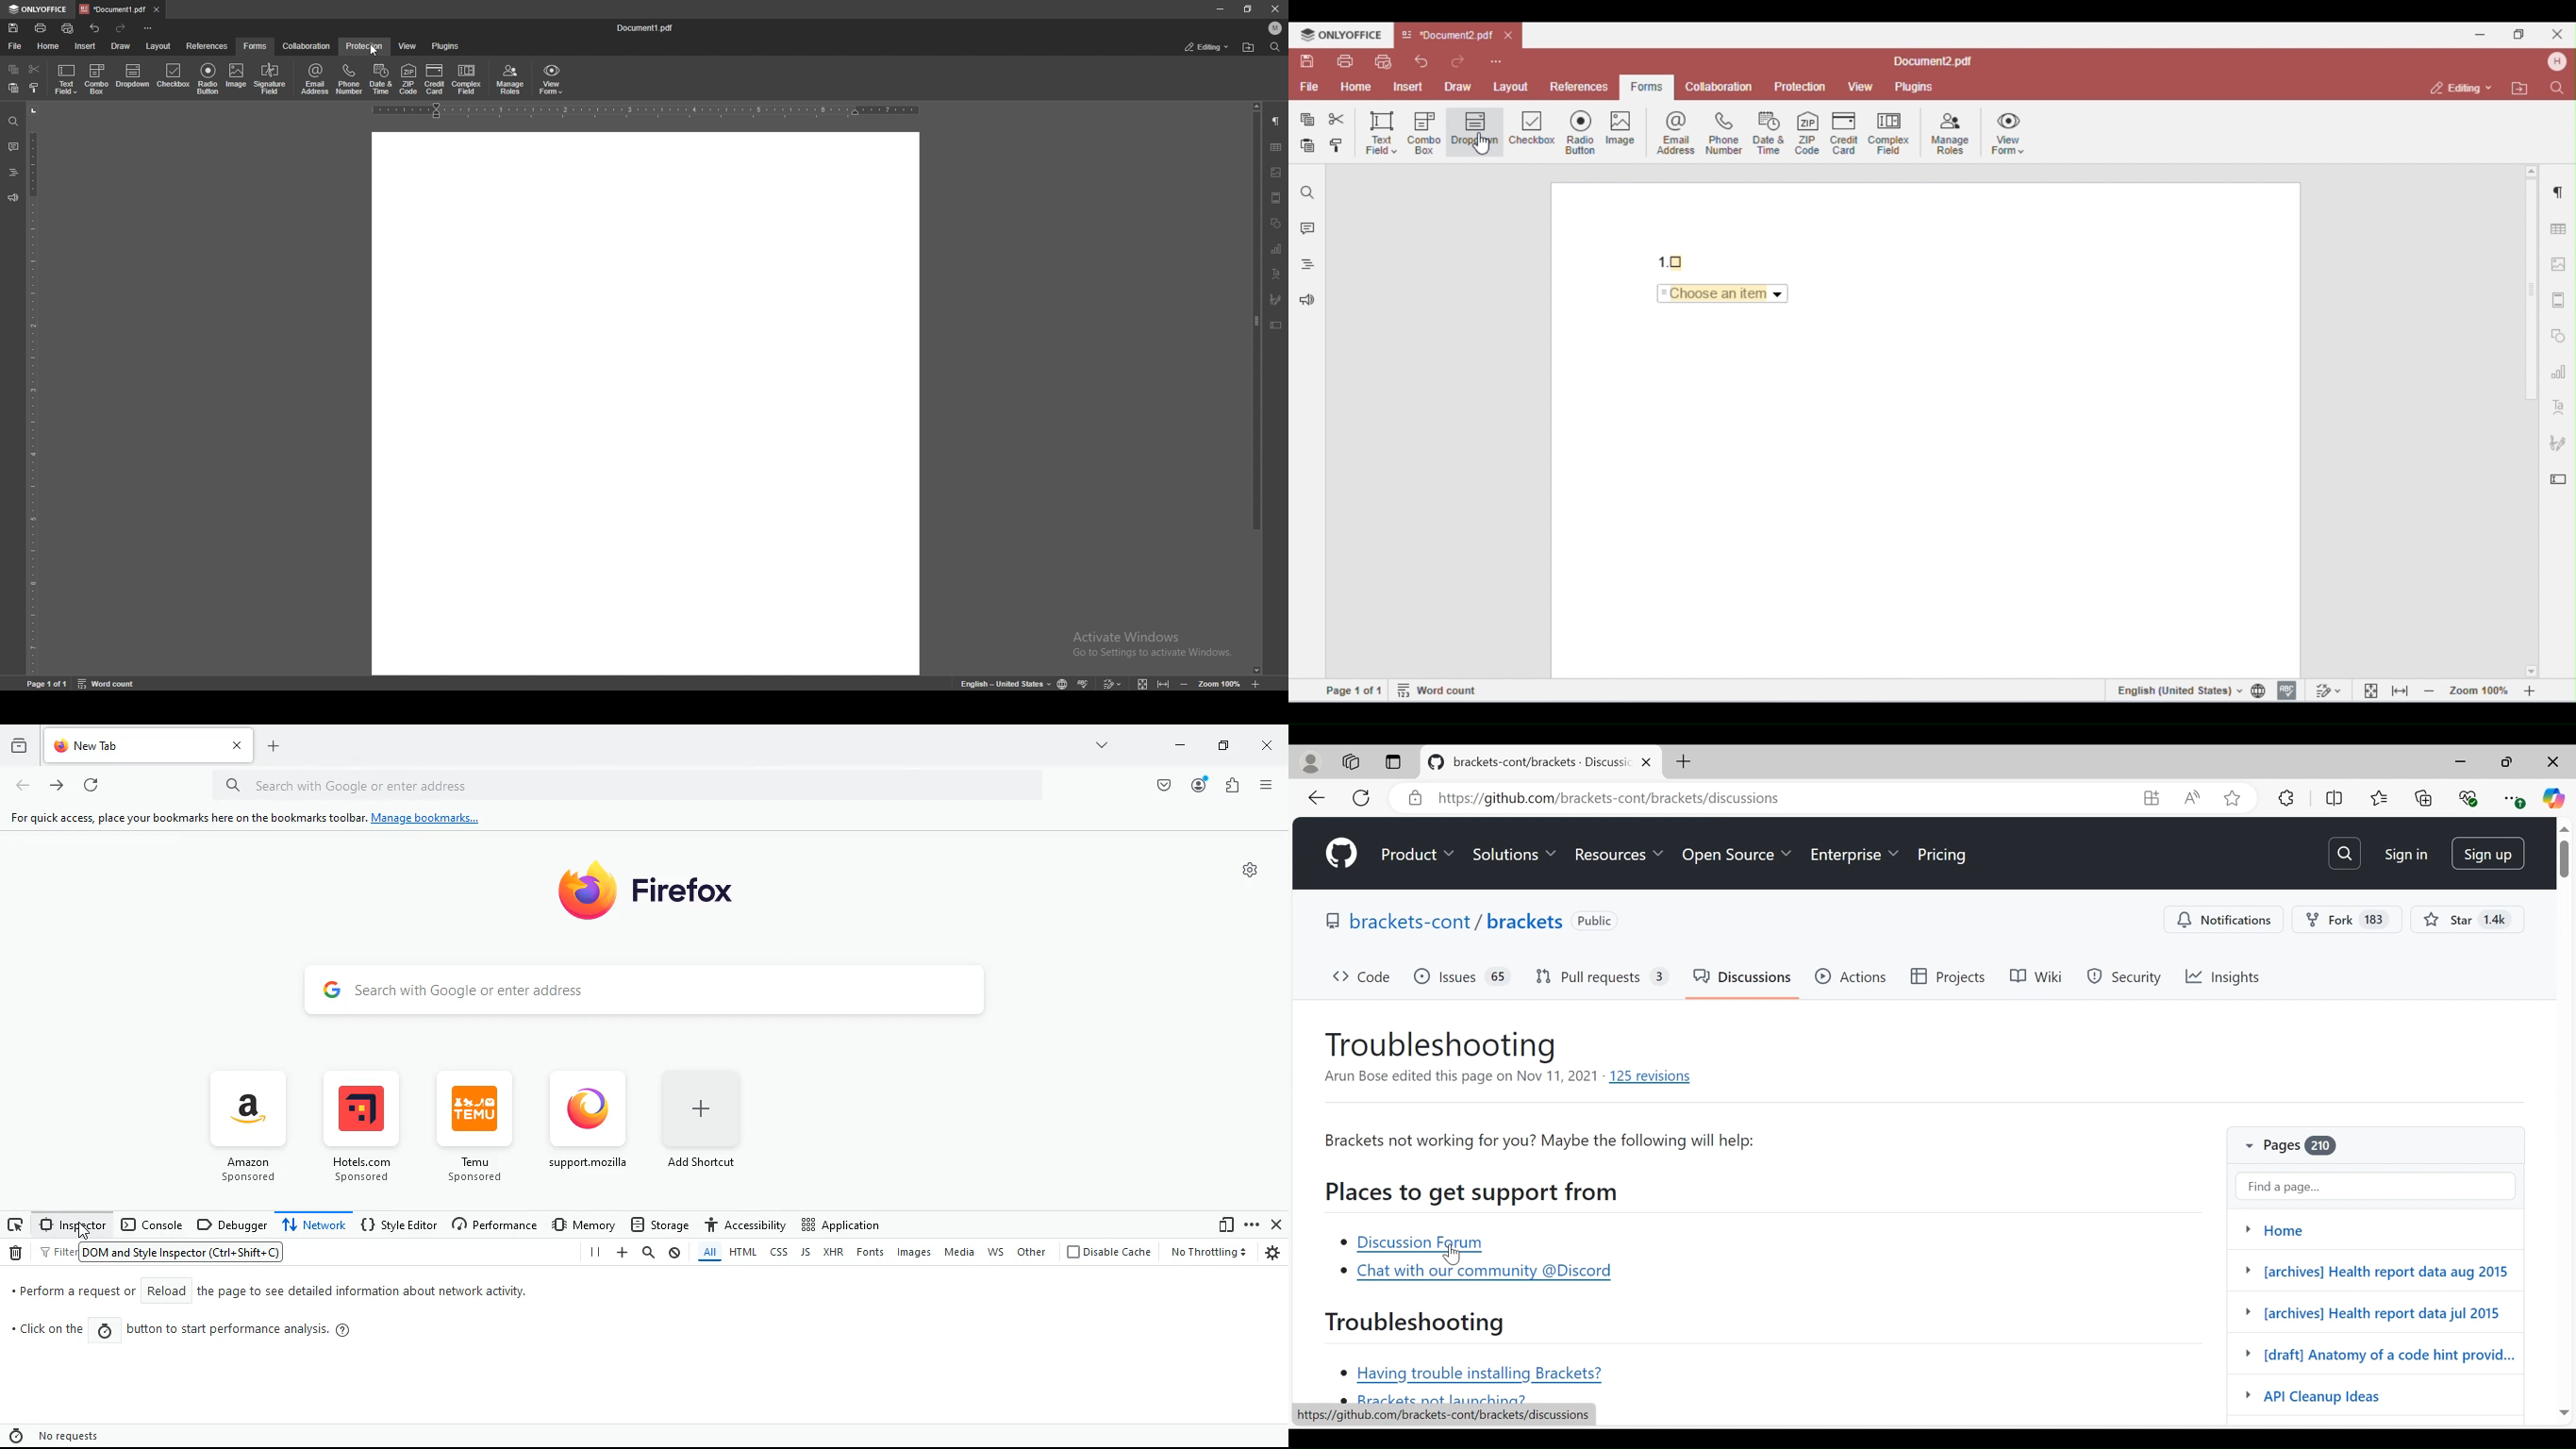  What do you see at coordinates (805, 1254) in the screenshot?
I see `js` at bounding box center [805, 1254].